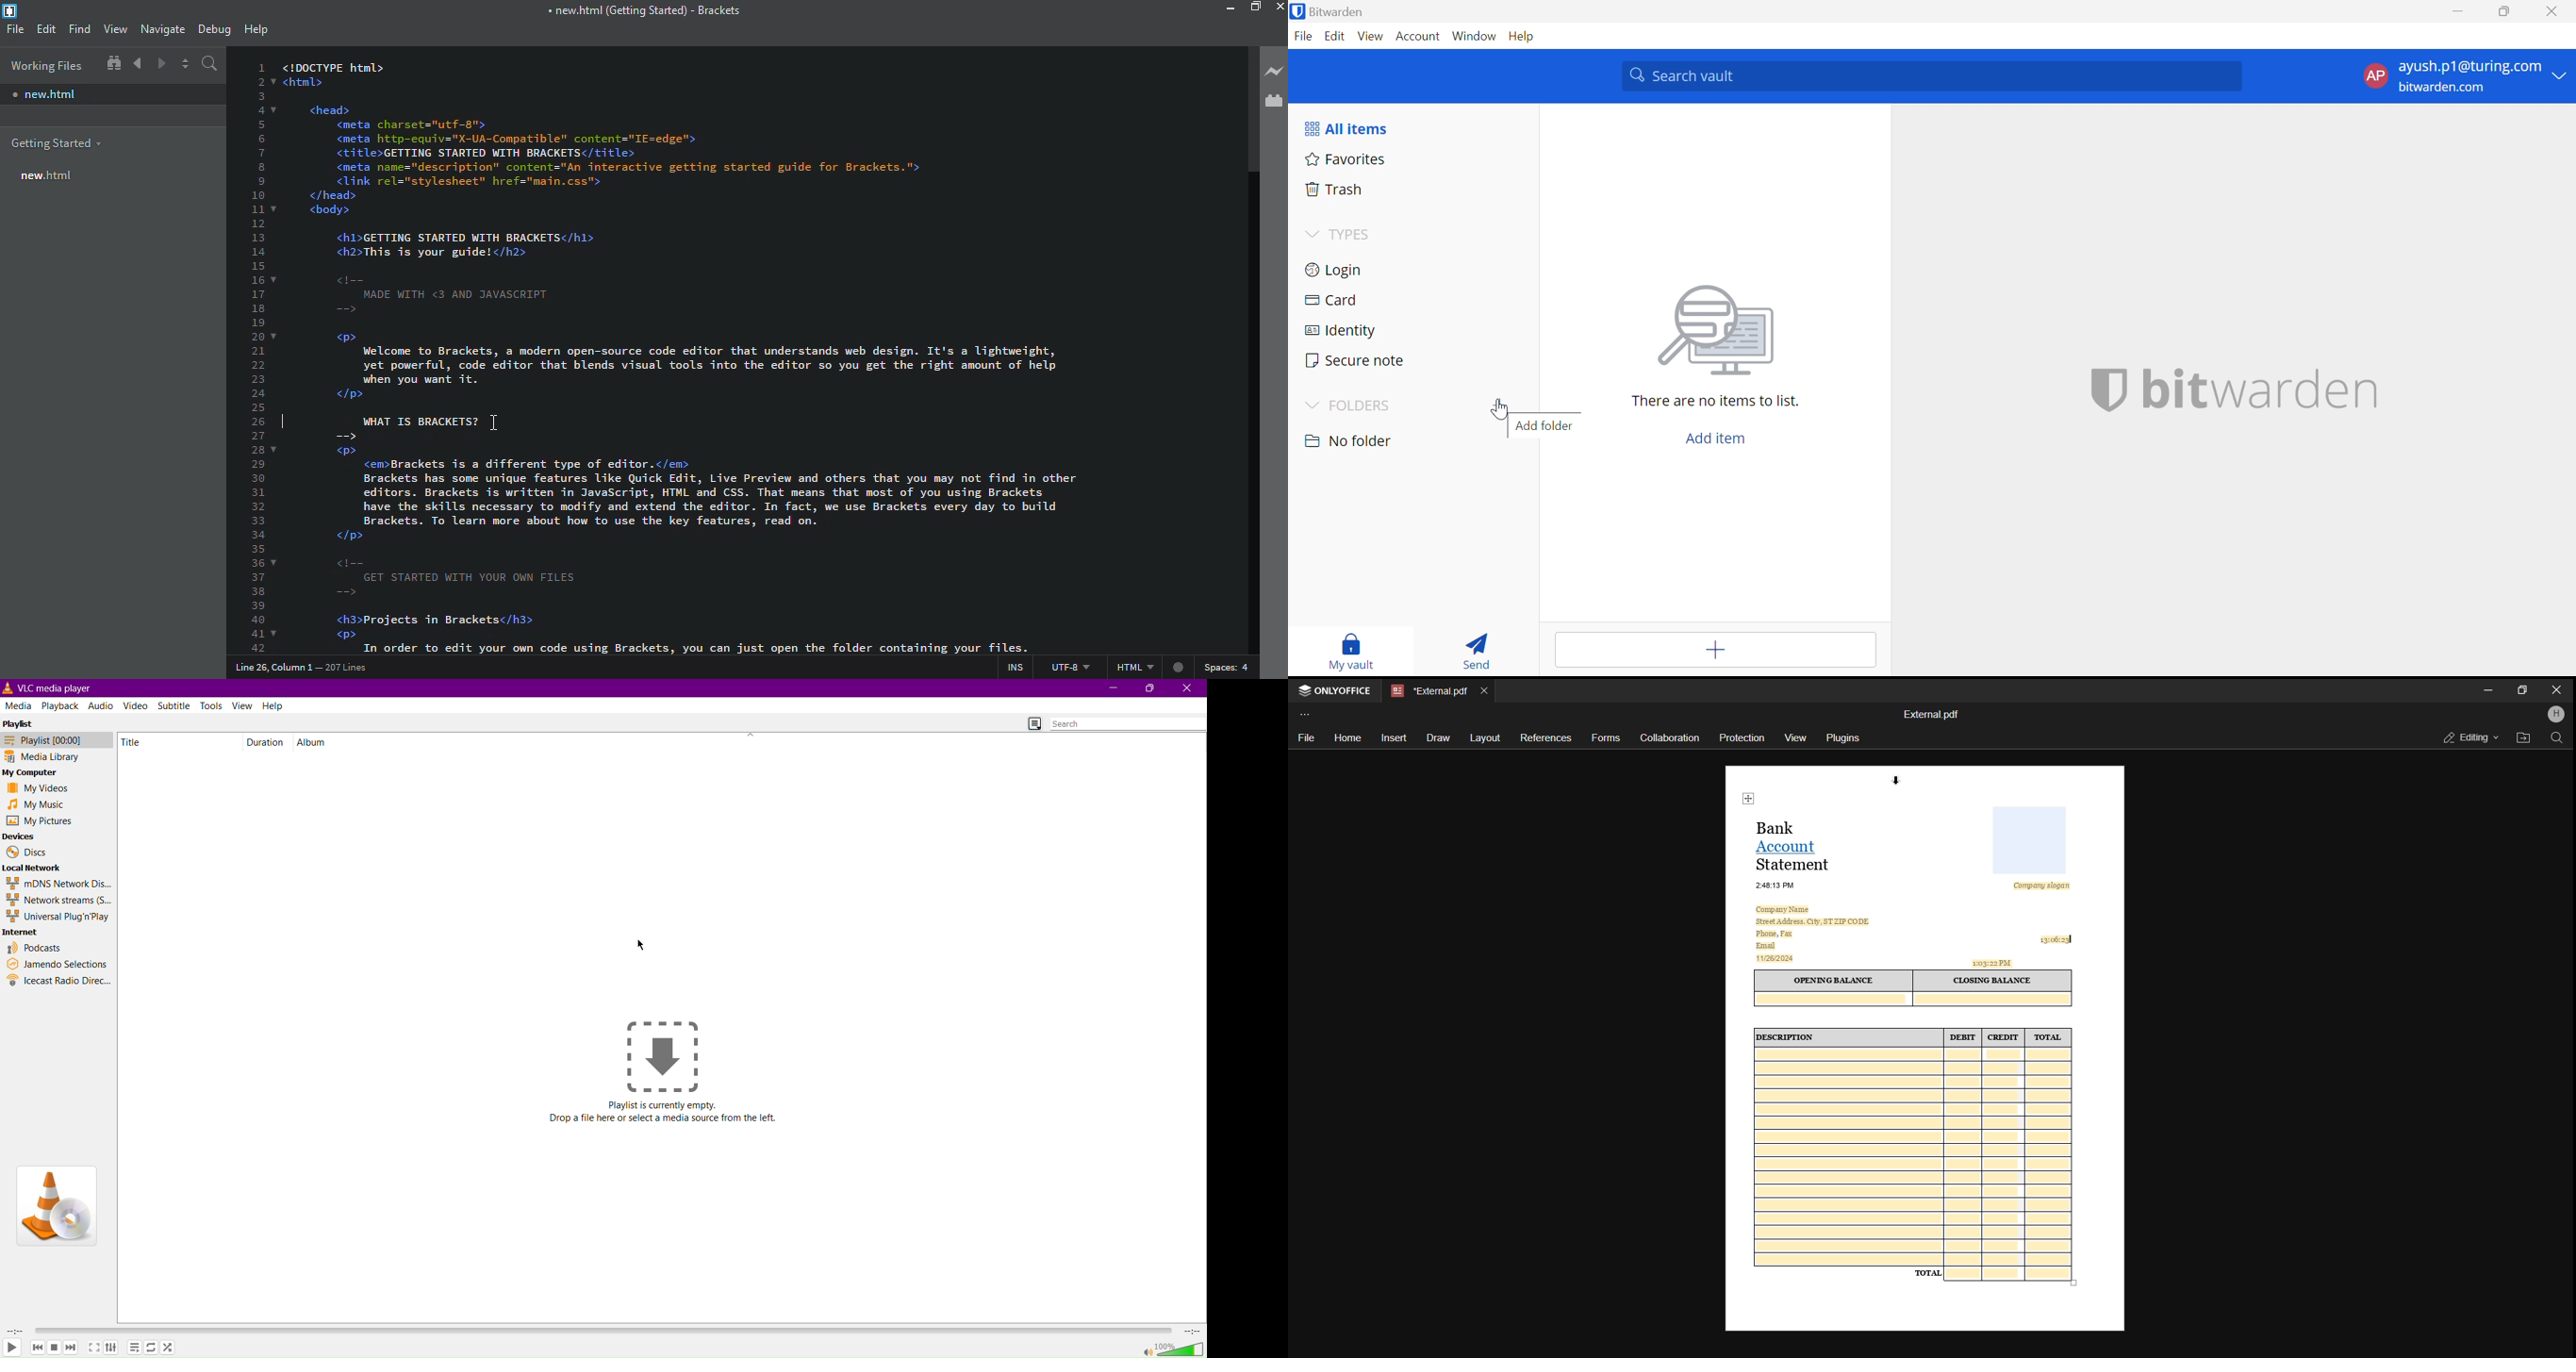  What do you see at coordinates (150, 1349) in the screenshot?
I see `Loop` at bounding box center [150, 1349].